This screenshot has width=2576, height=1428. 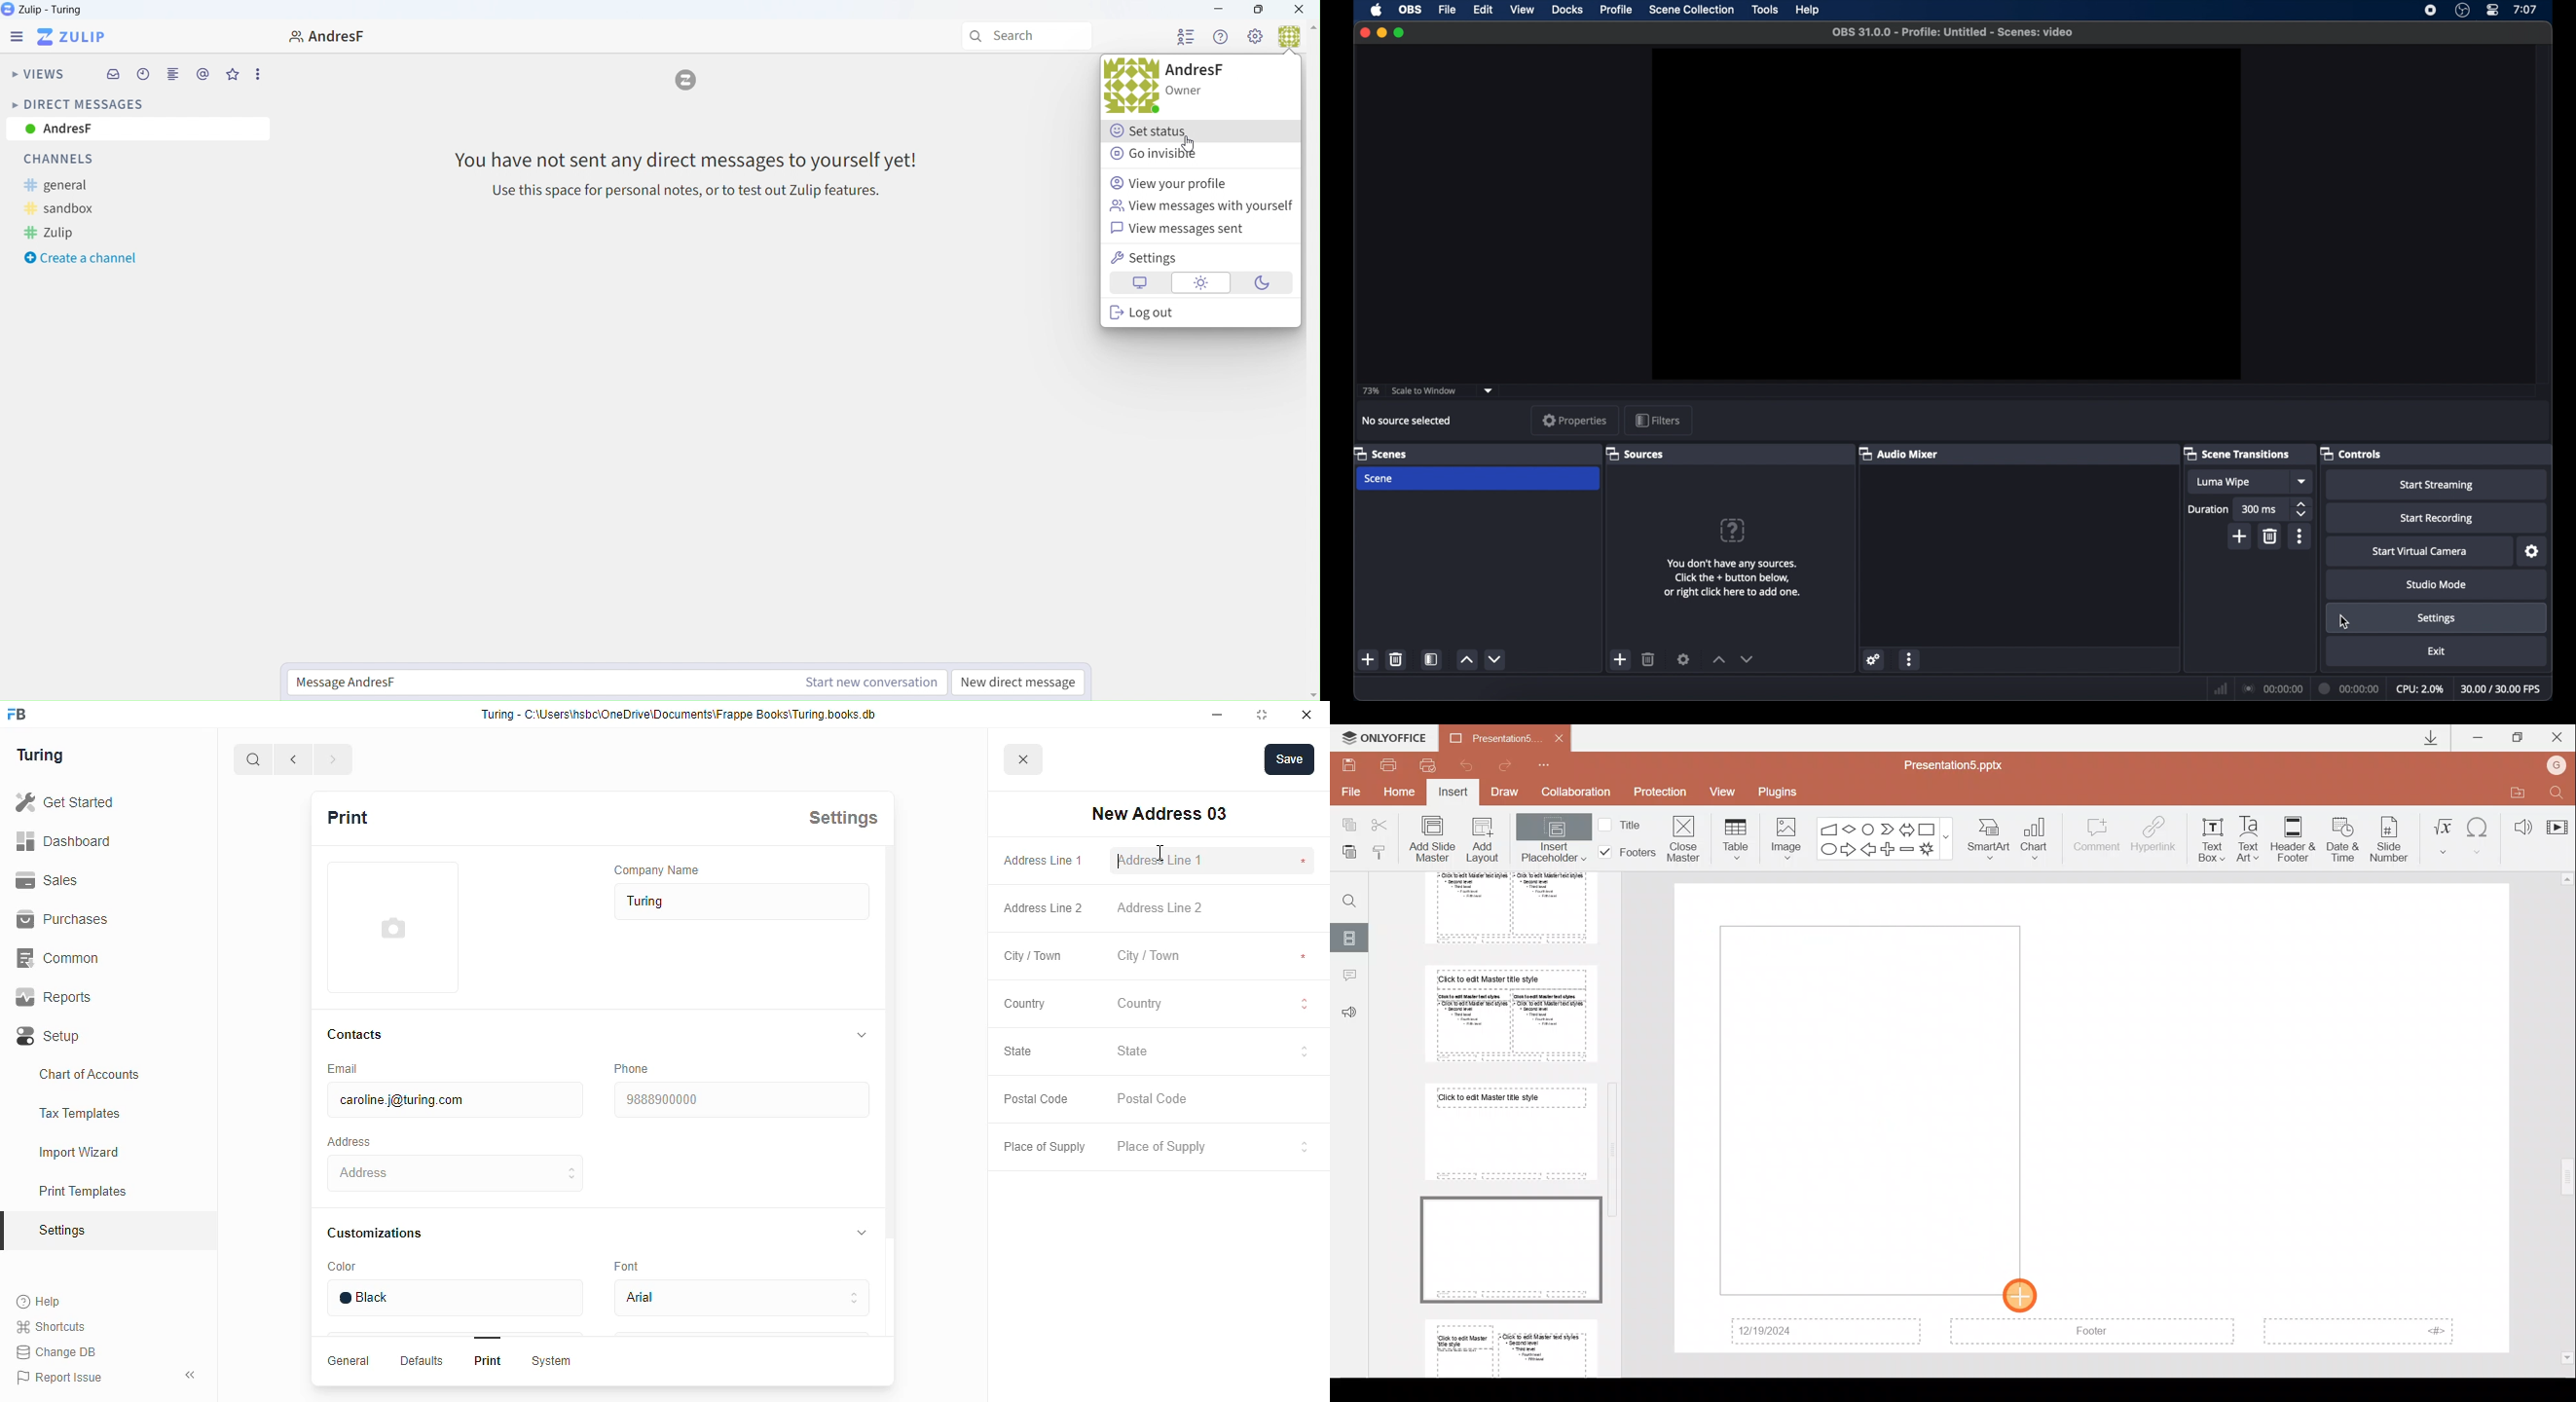 I want to click on city / town, so click(x=1034, y=957).